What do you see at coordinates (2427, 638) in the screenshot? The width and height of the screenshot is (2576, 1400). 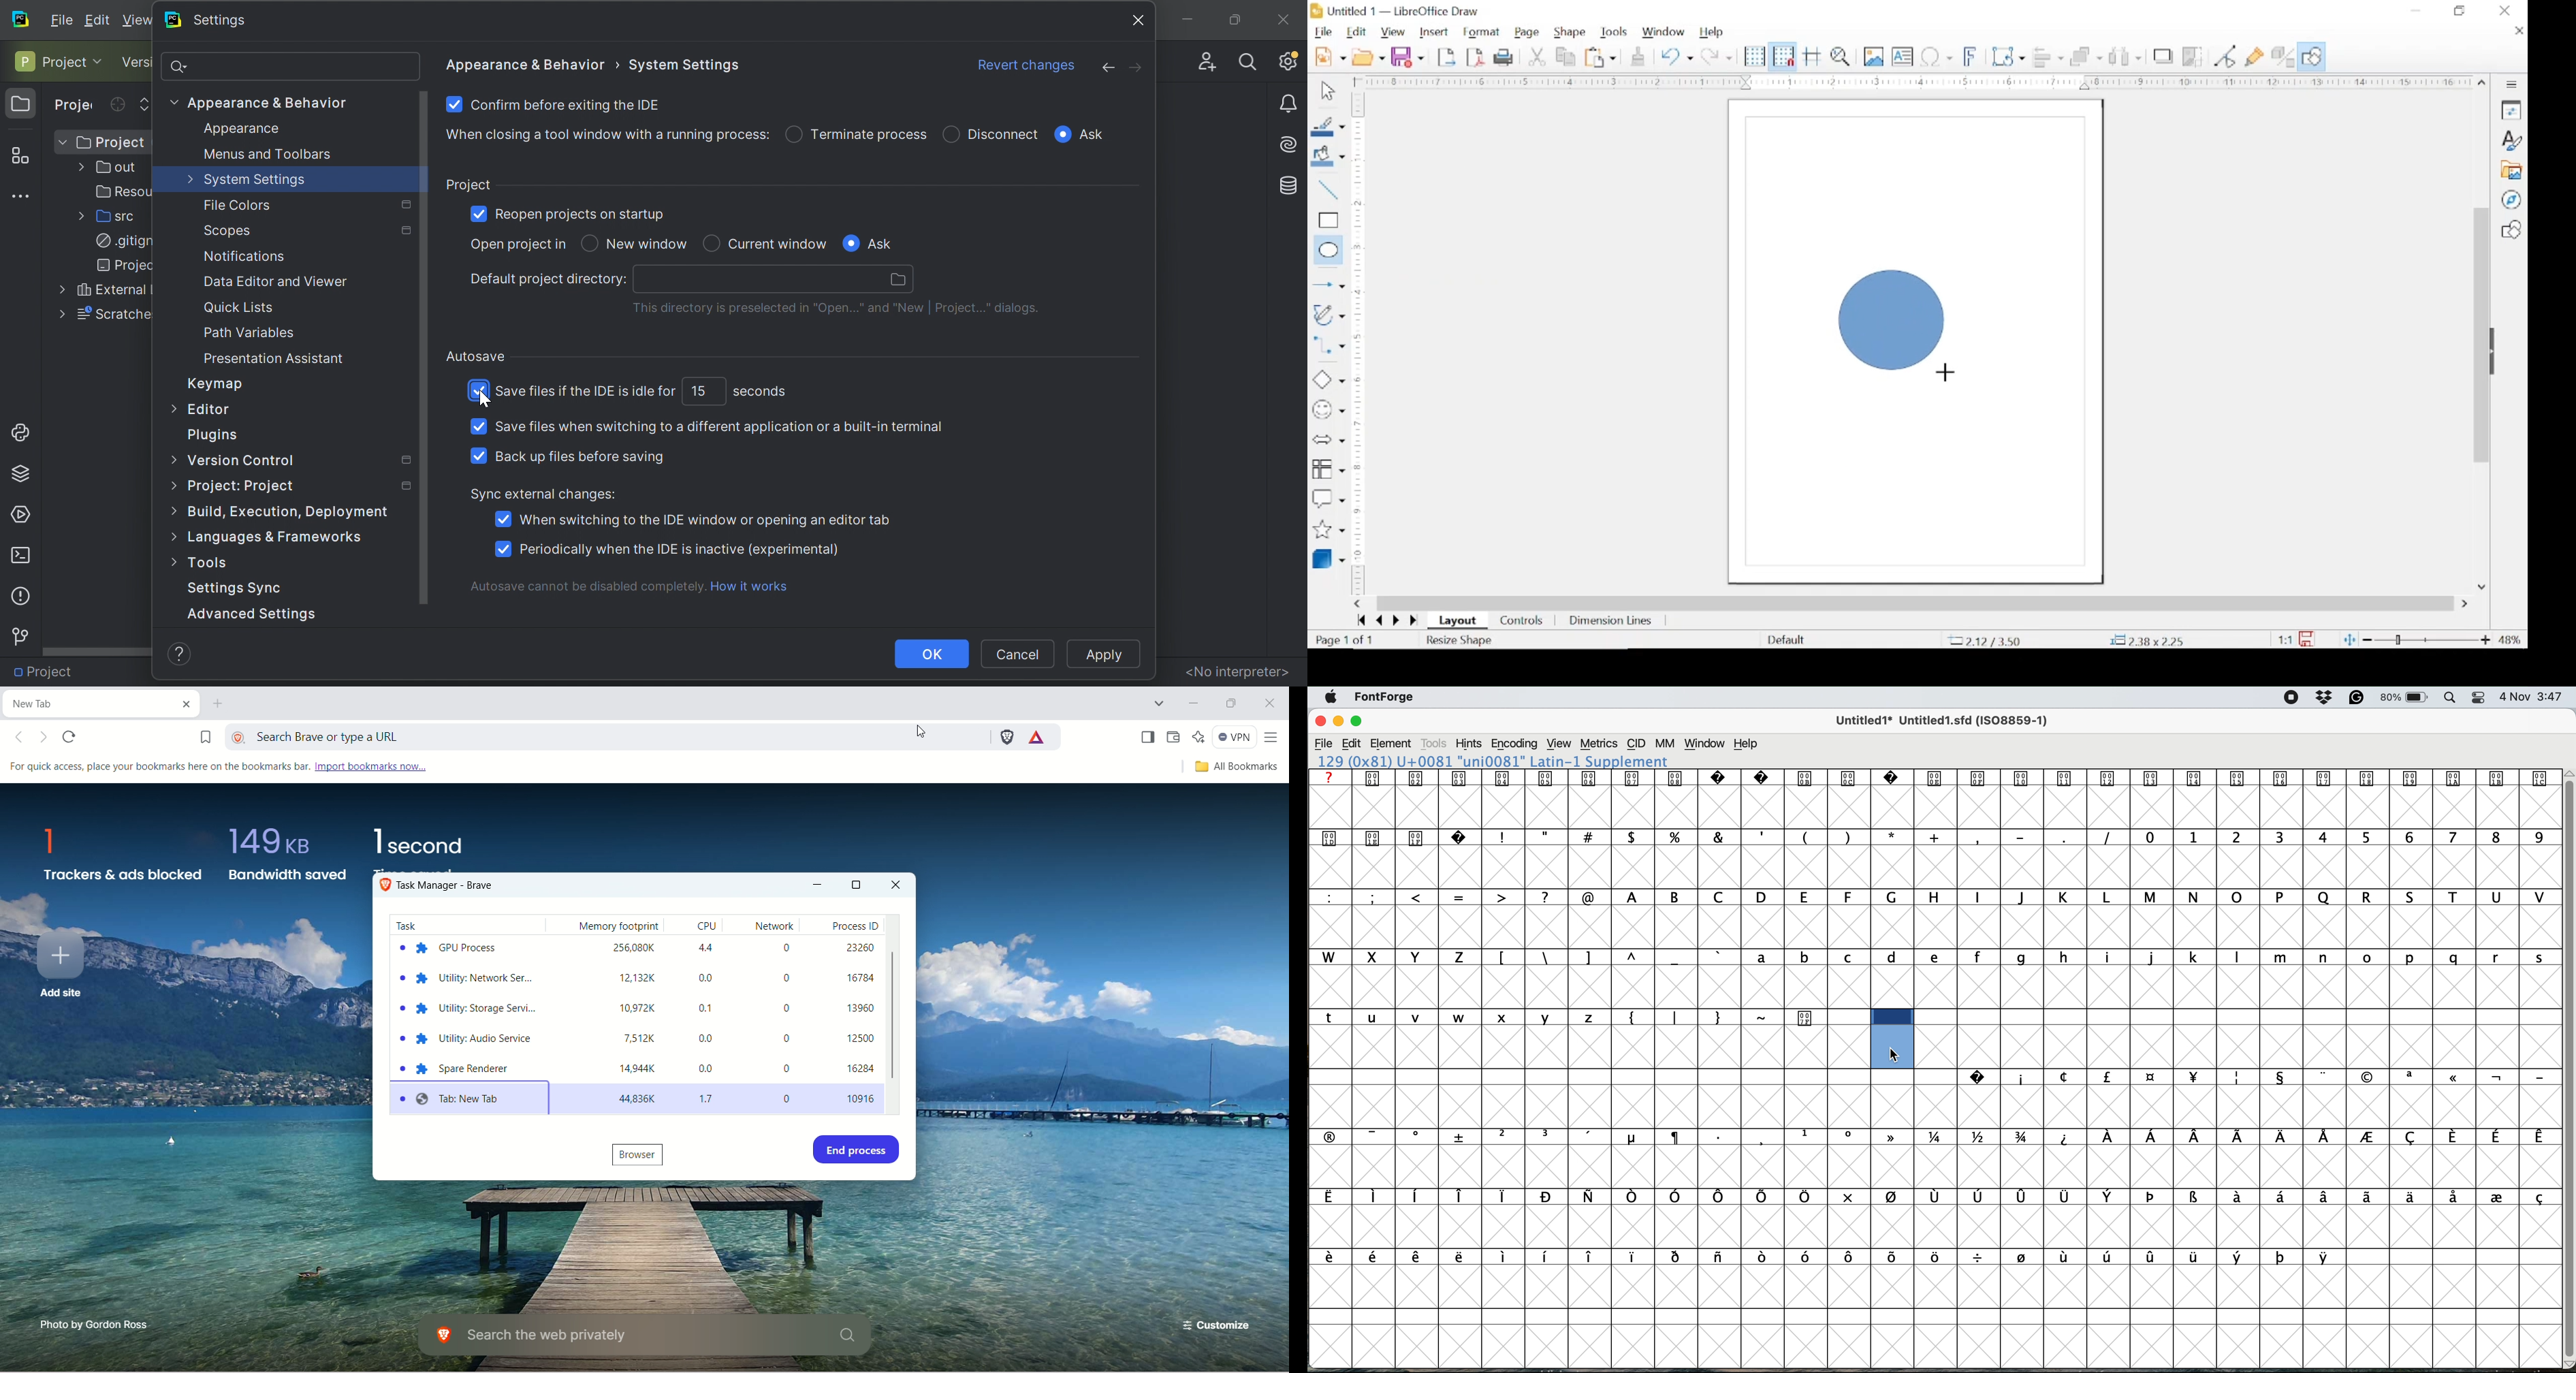 I see `zoom slider` at bounding box center [2427, 638].